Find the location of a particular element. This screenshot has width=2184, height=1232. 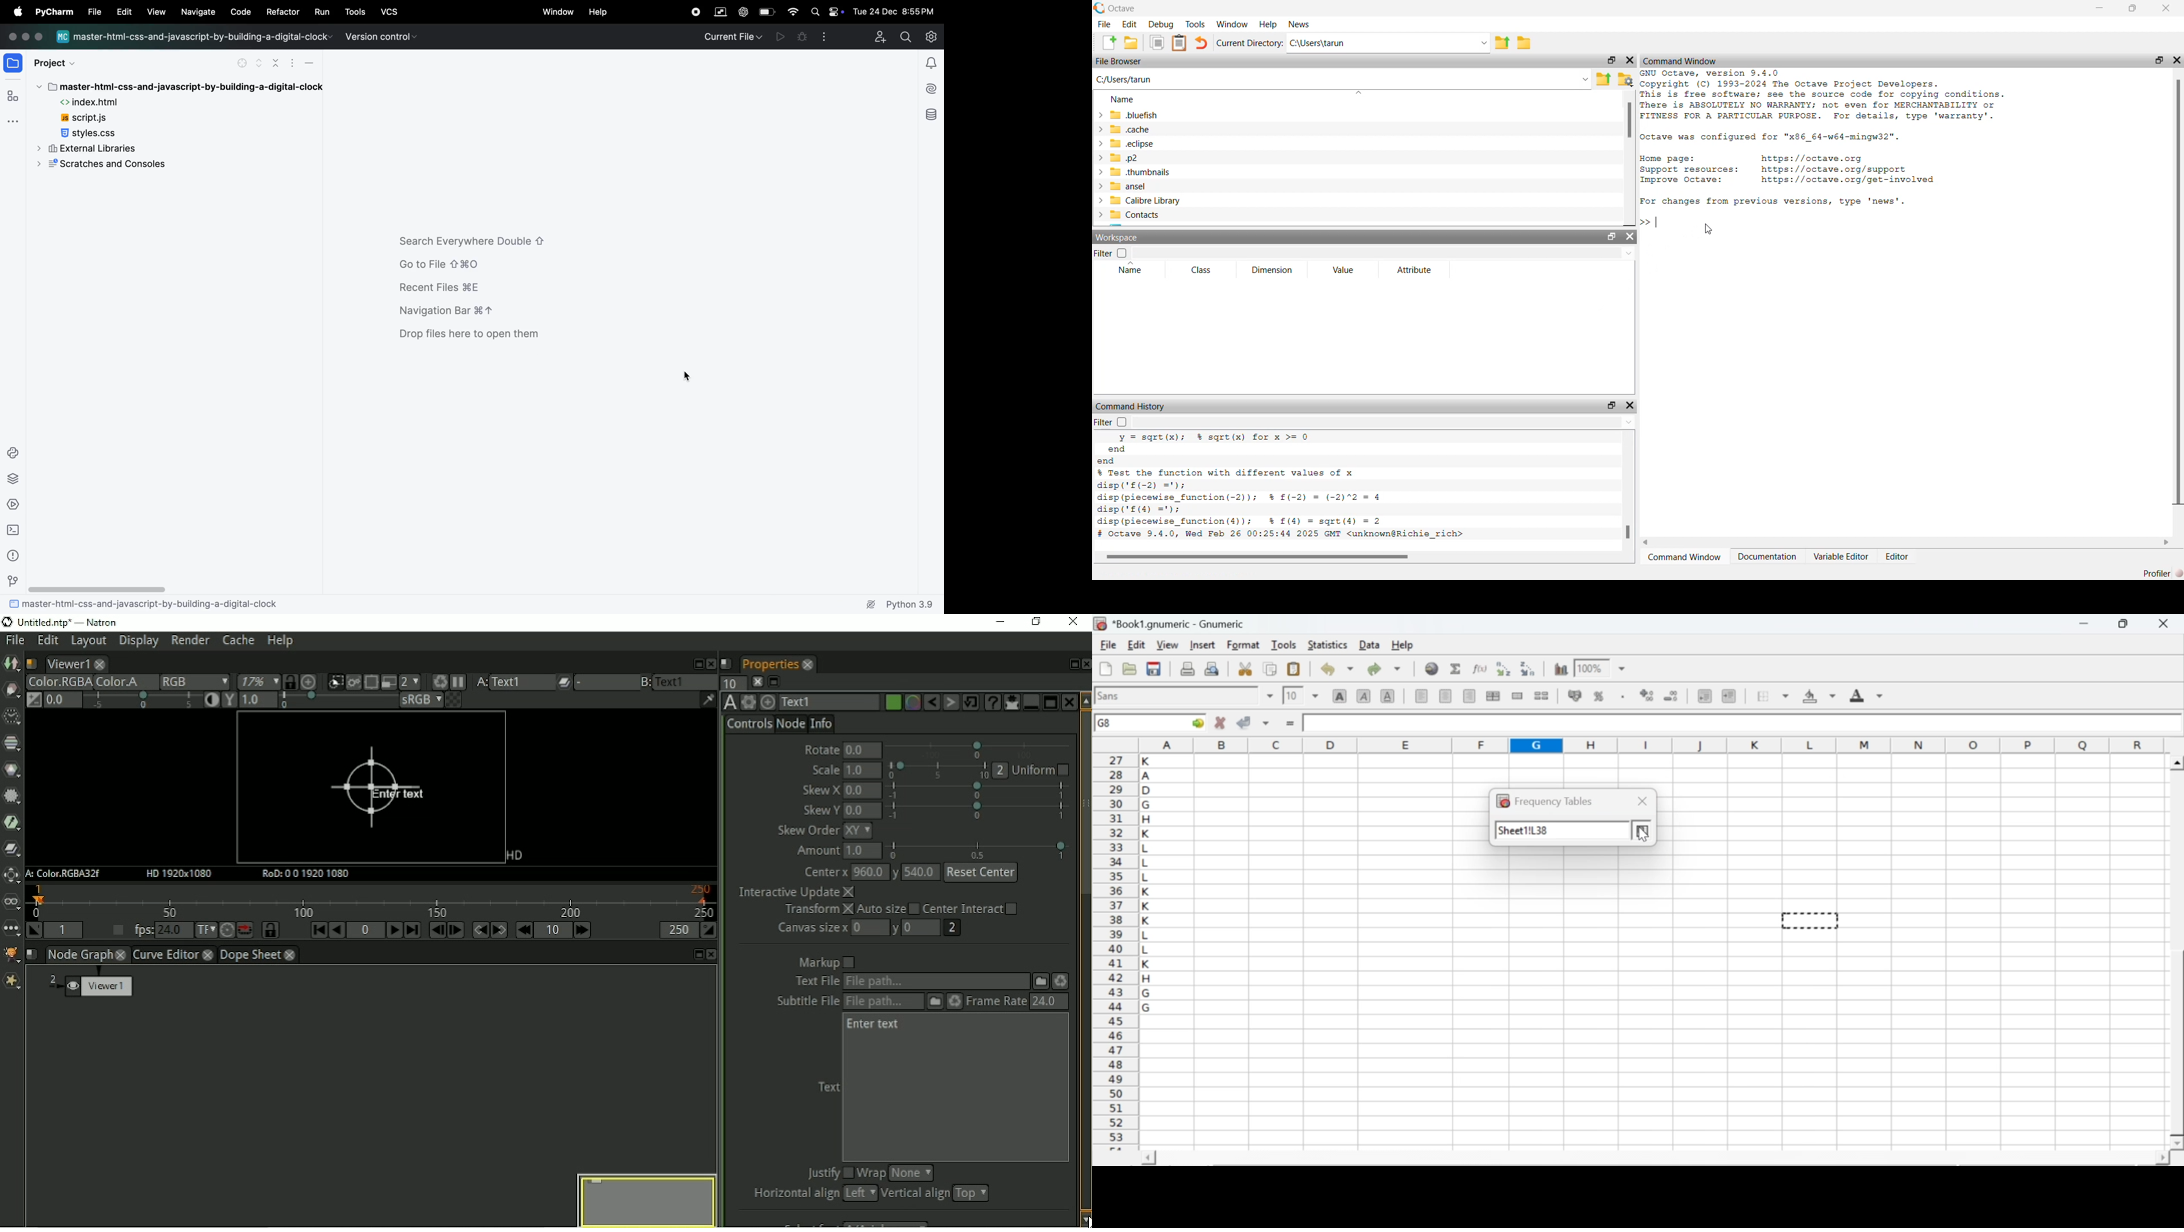

align right is located at coordinates (1469, 697).